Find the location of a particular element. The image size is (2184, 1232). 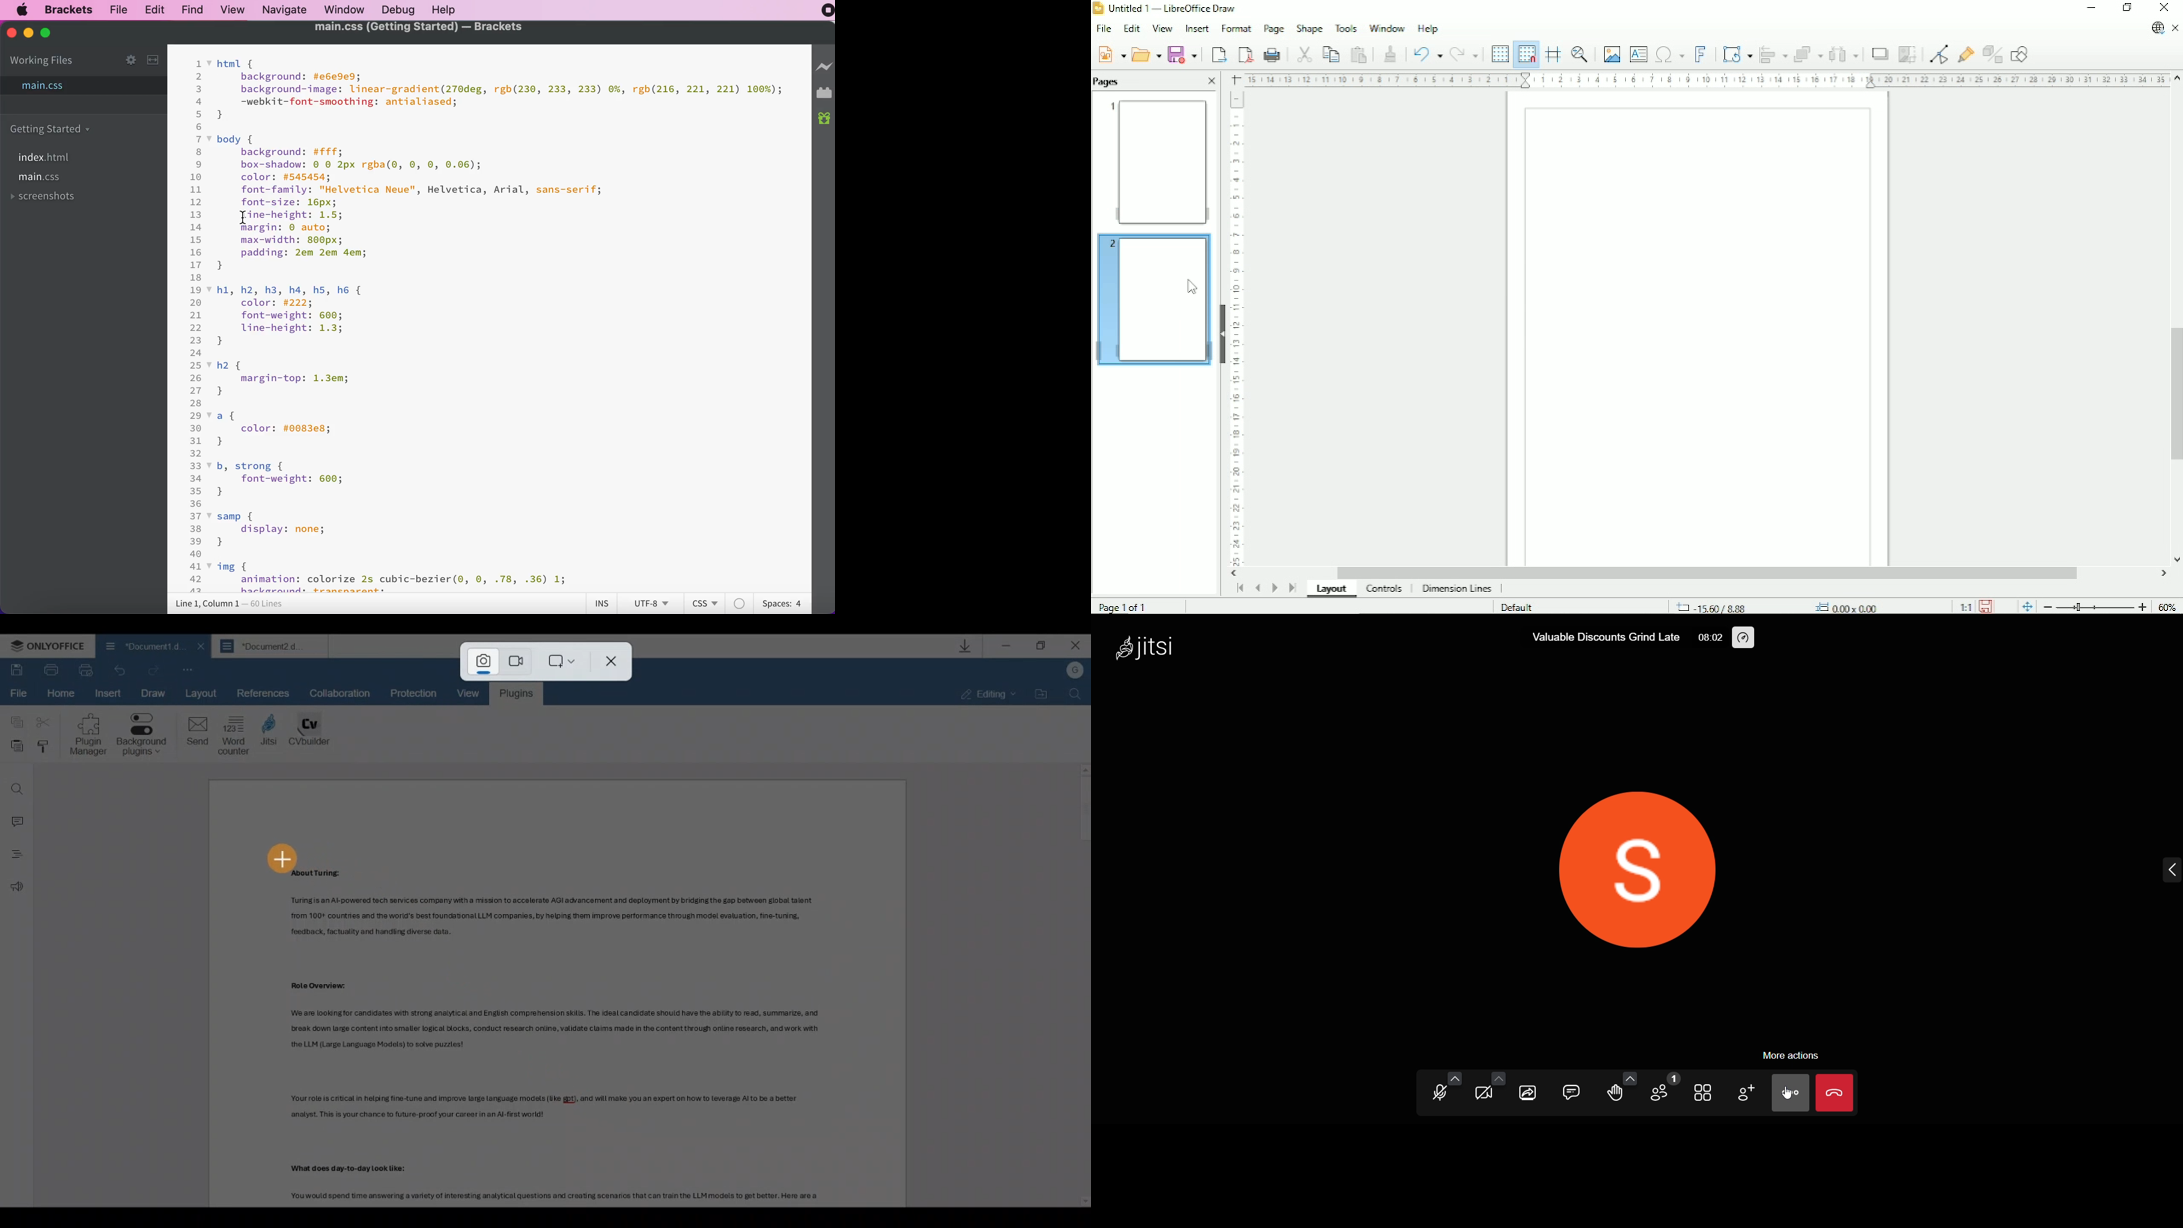

code fold is located at coordinates (209, 415).